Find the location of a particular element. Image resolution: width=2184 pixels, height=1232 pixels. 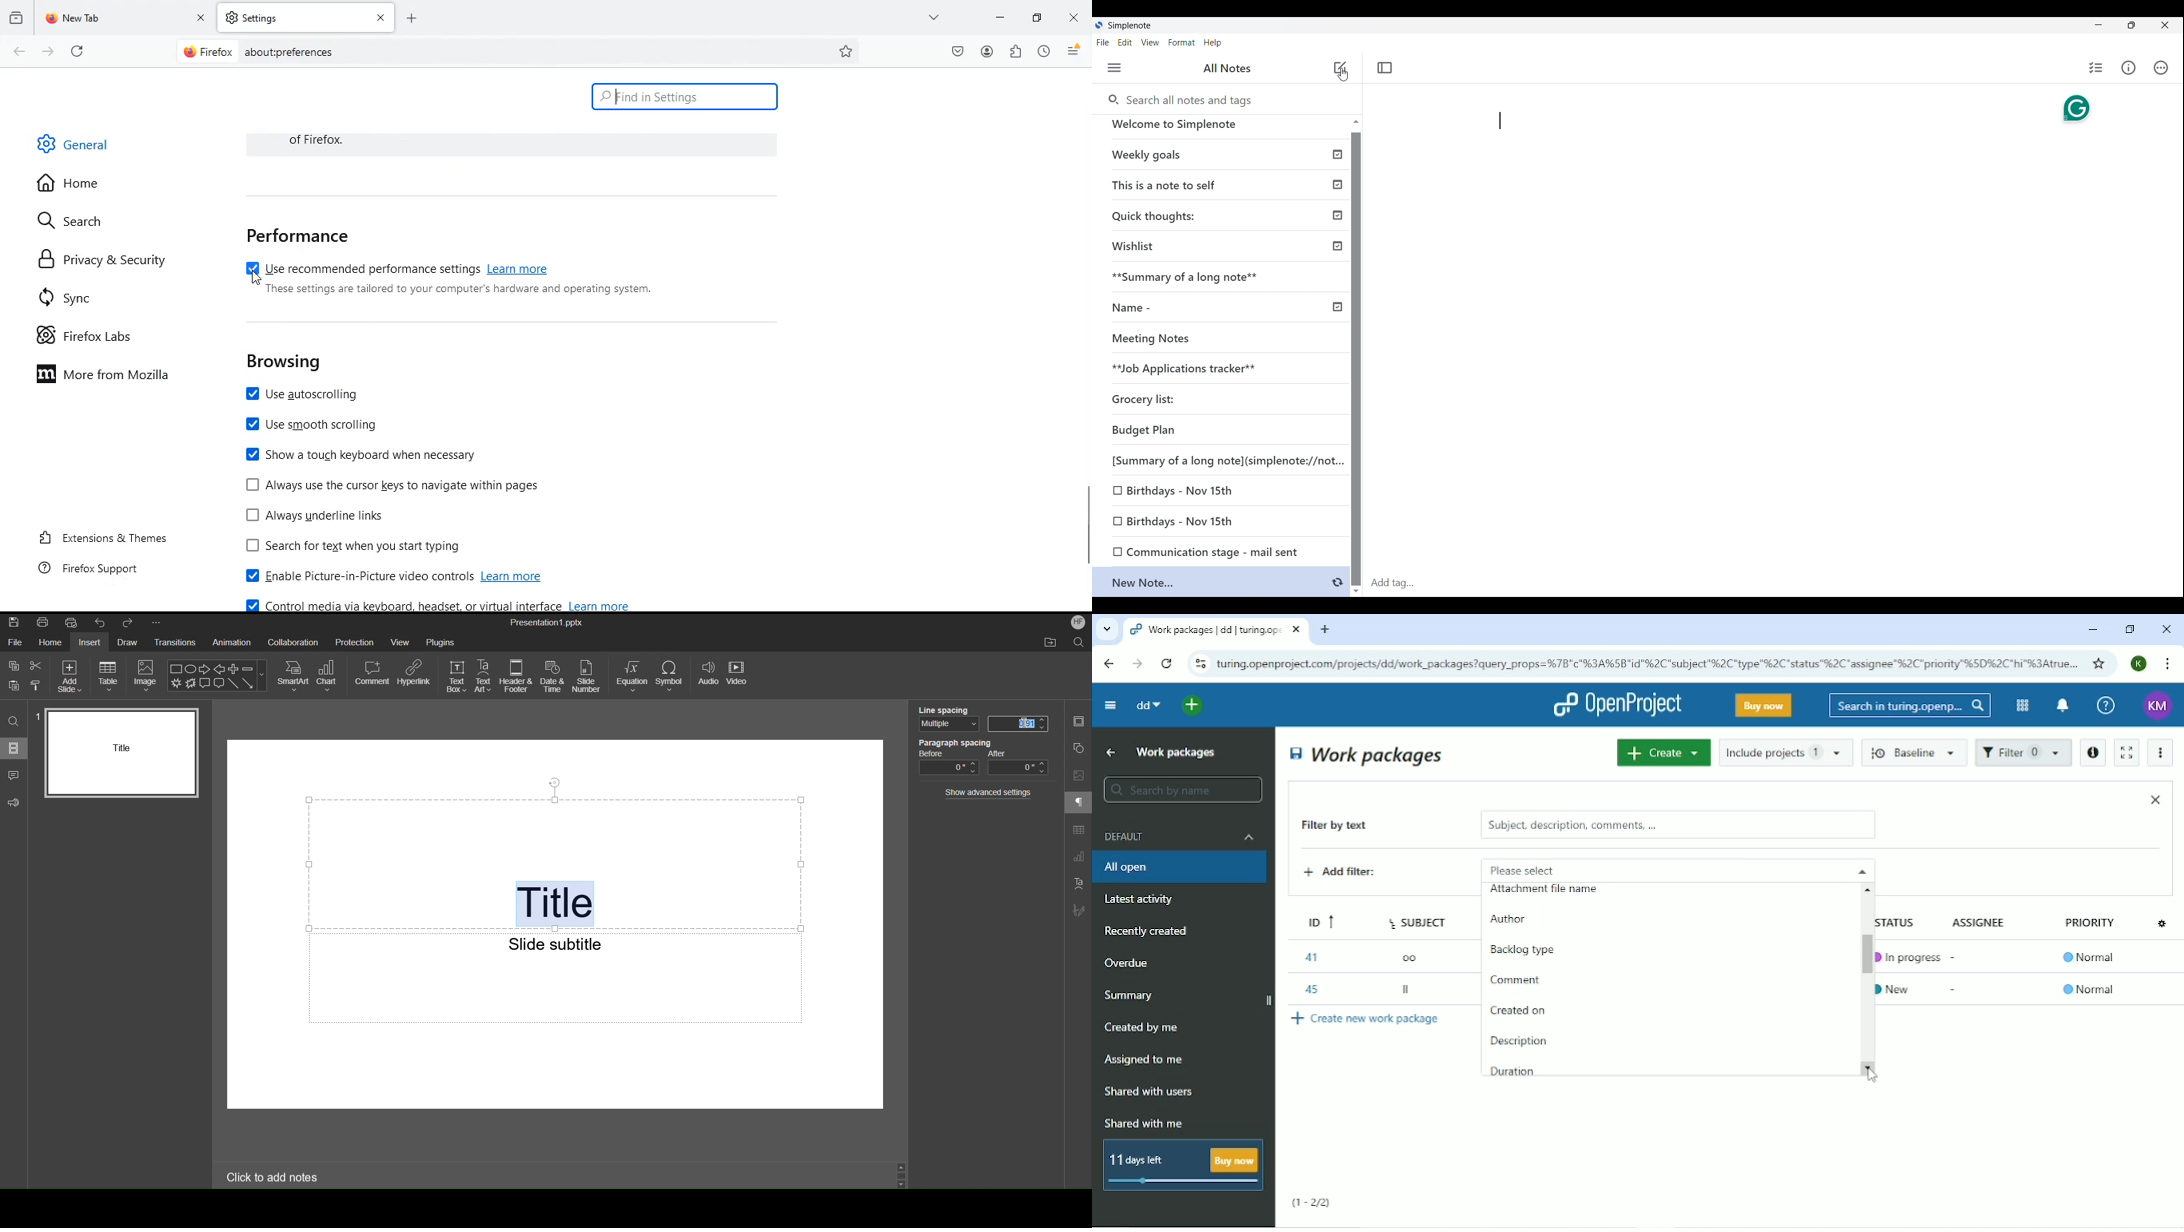

Open file location is located at coordinates (1052, 642).